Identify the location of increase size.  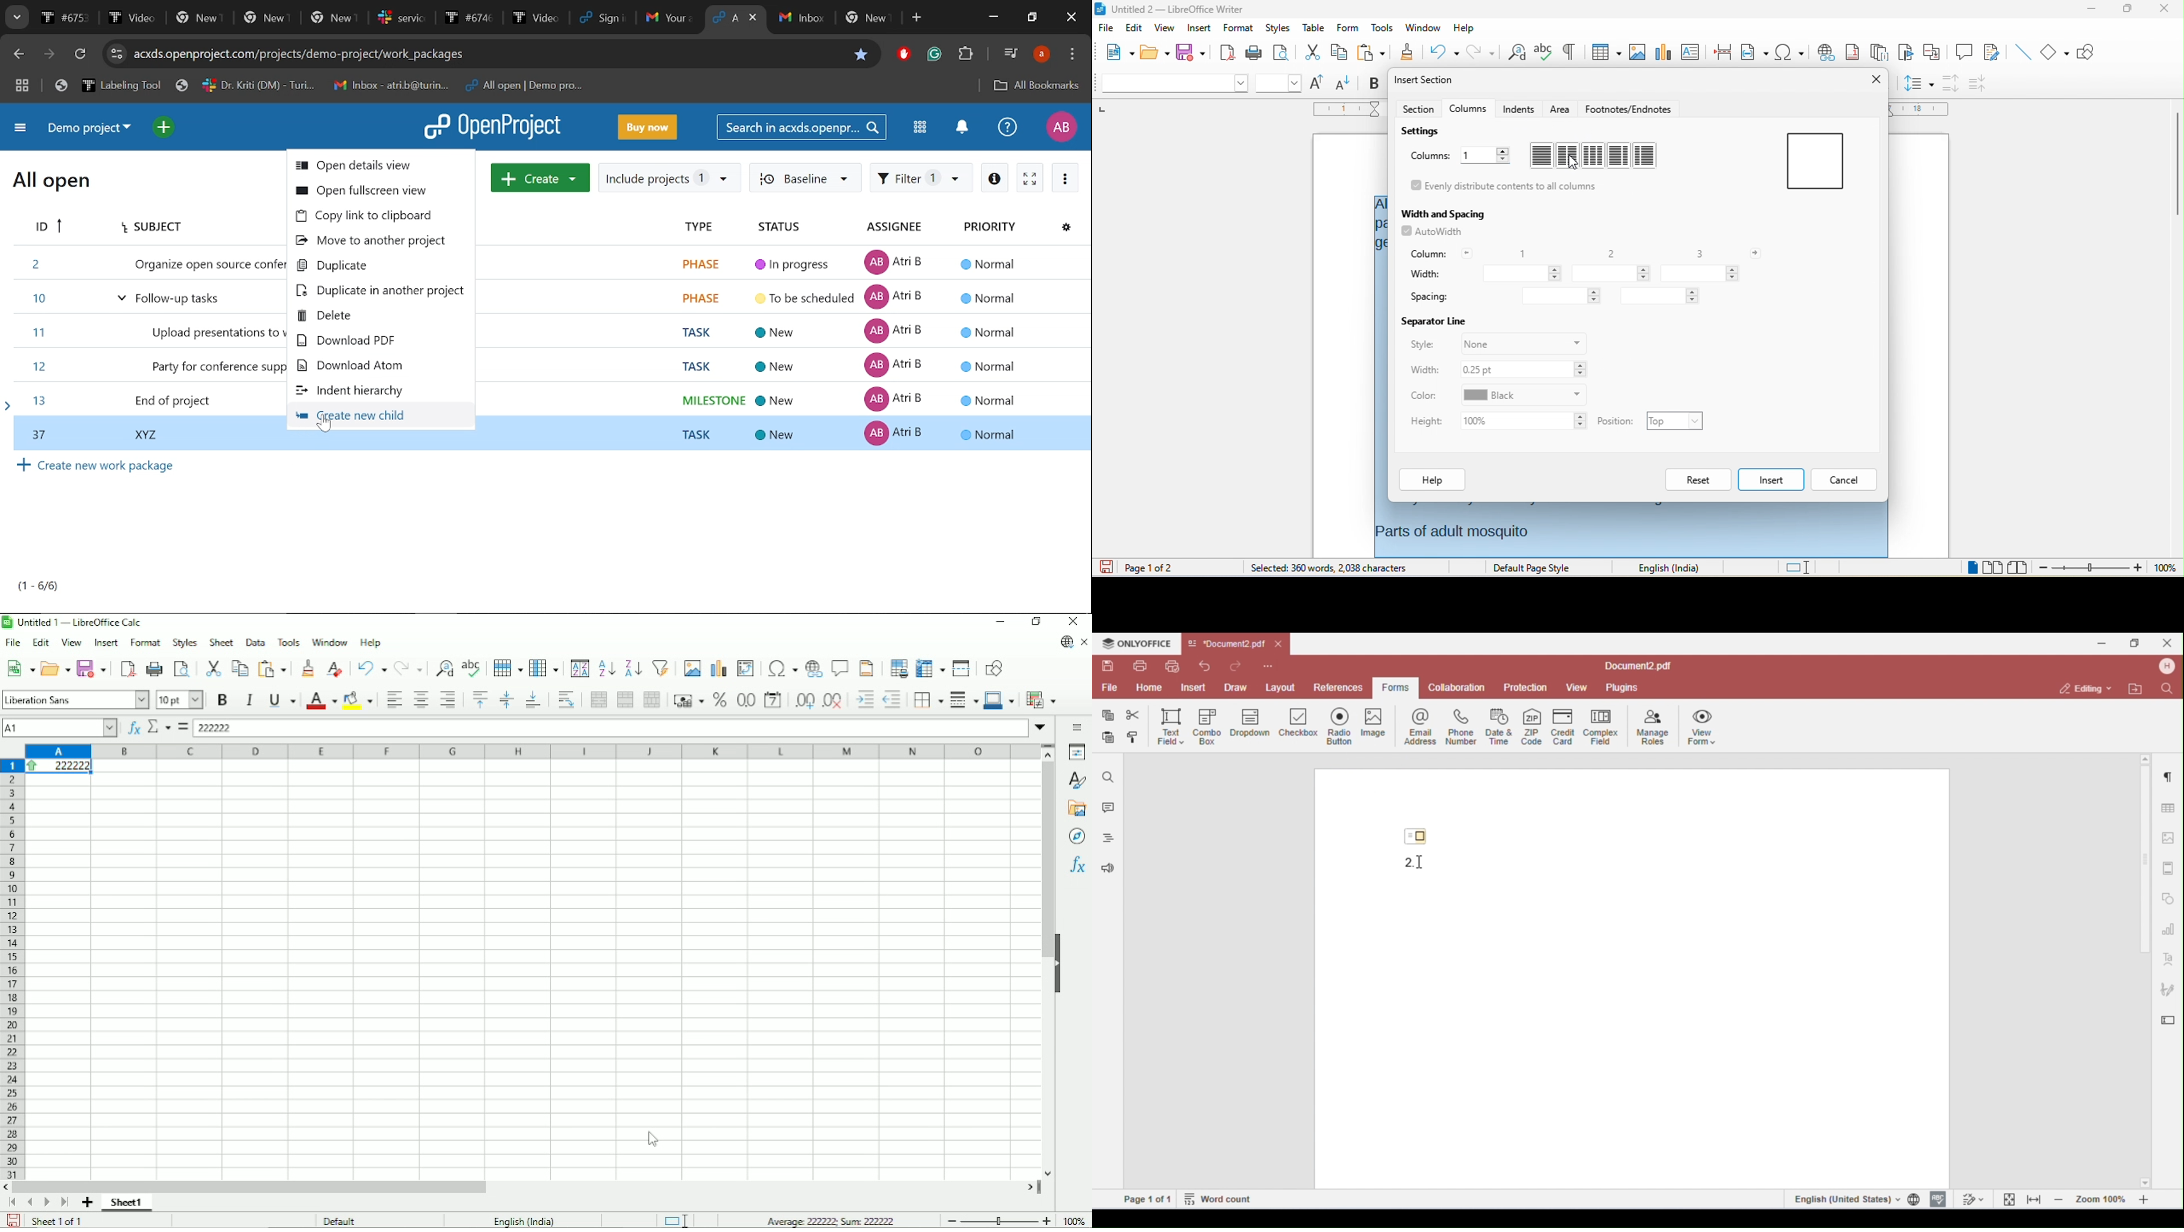
(1319, 82).